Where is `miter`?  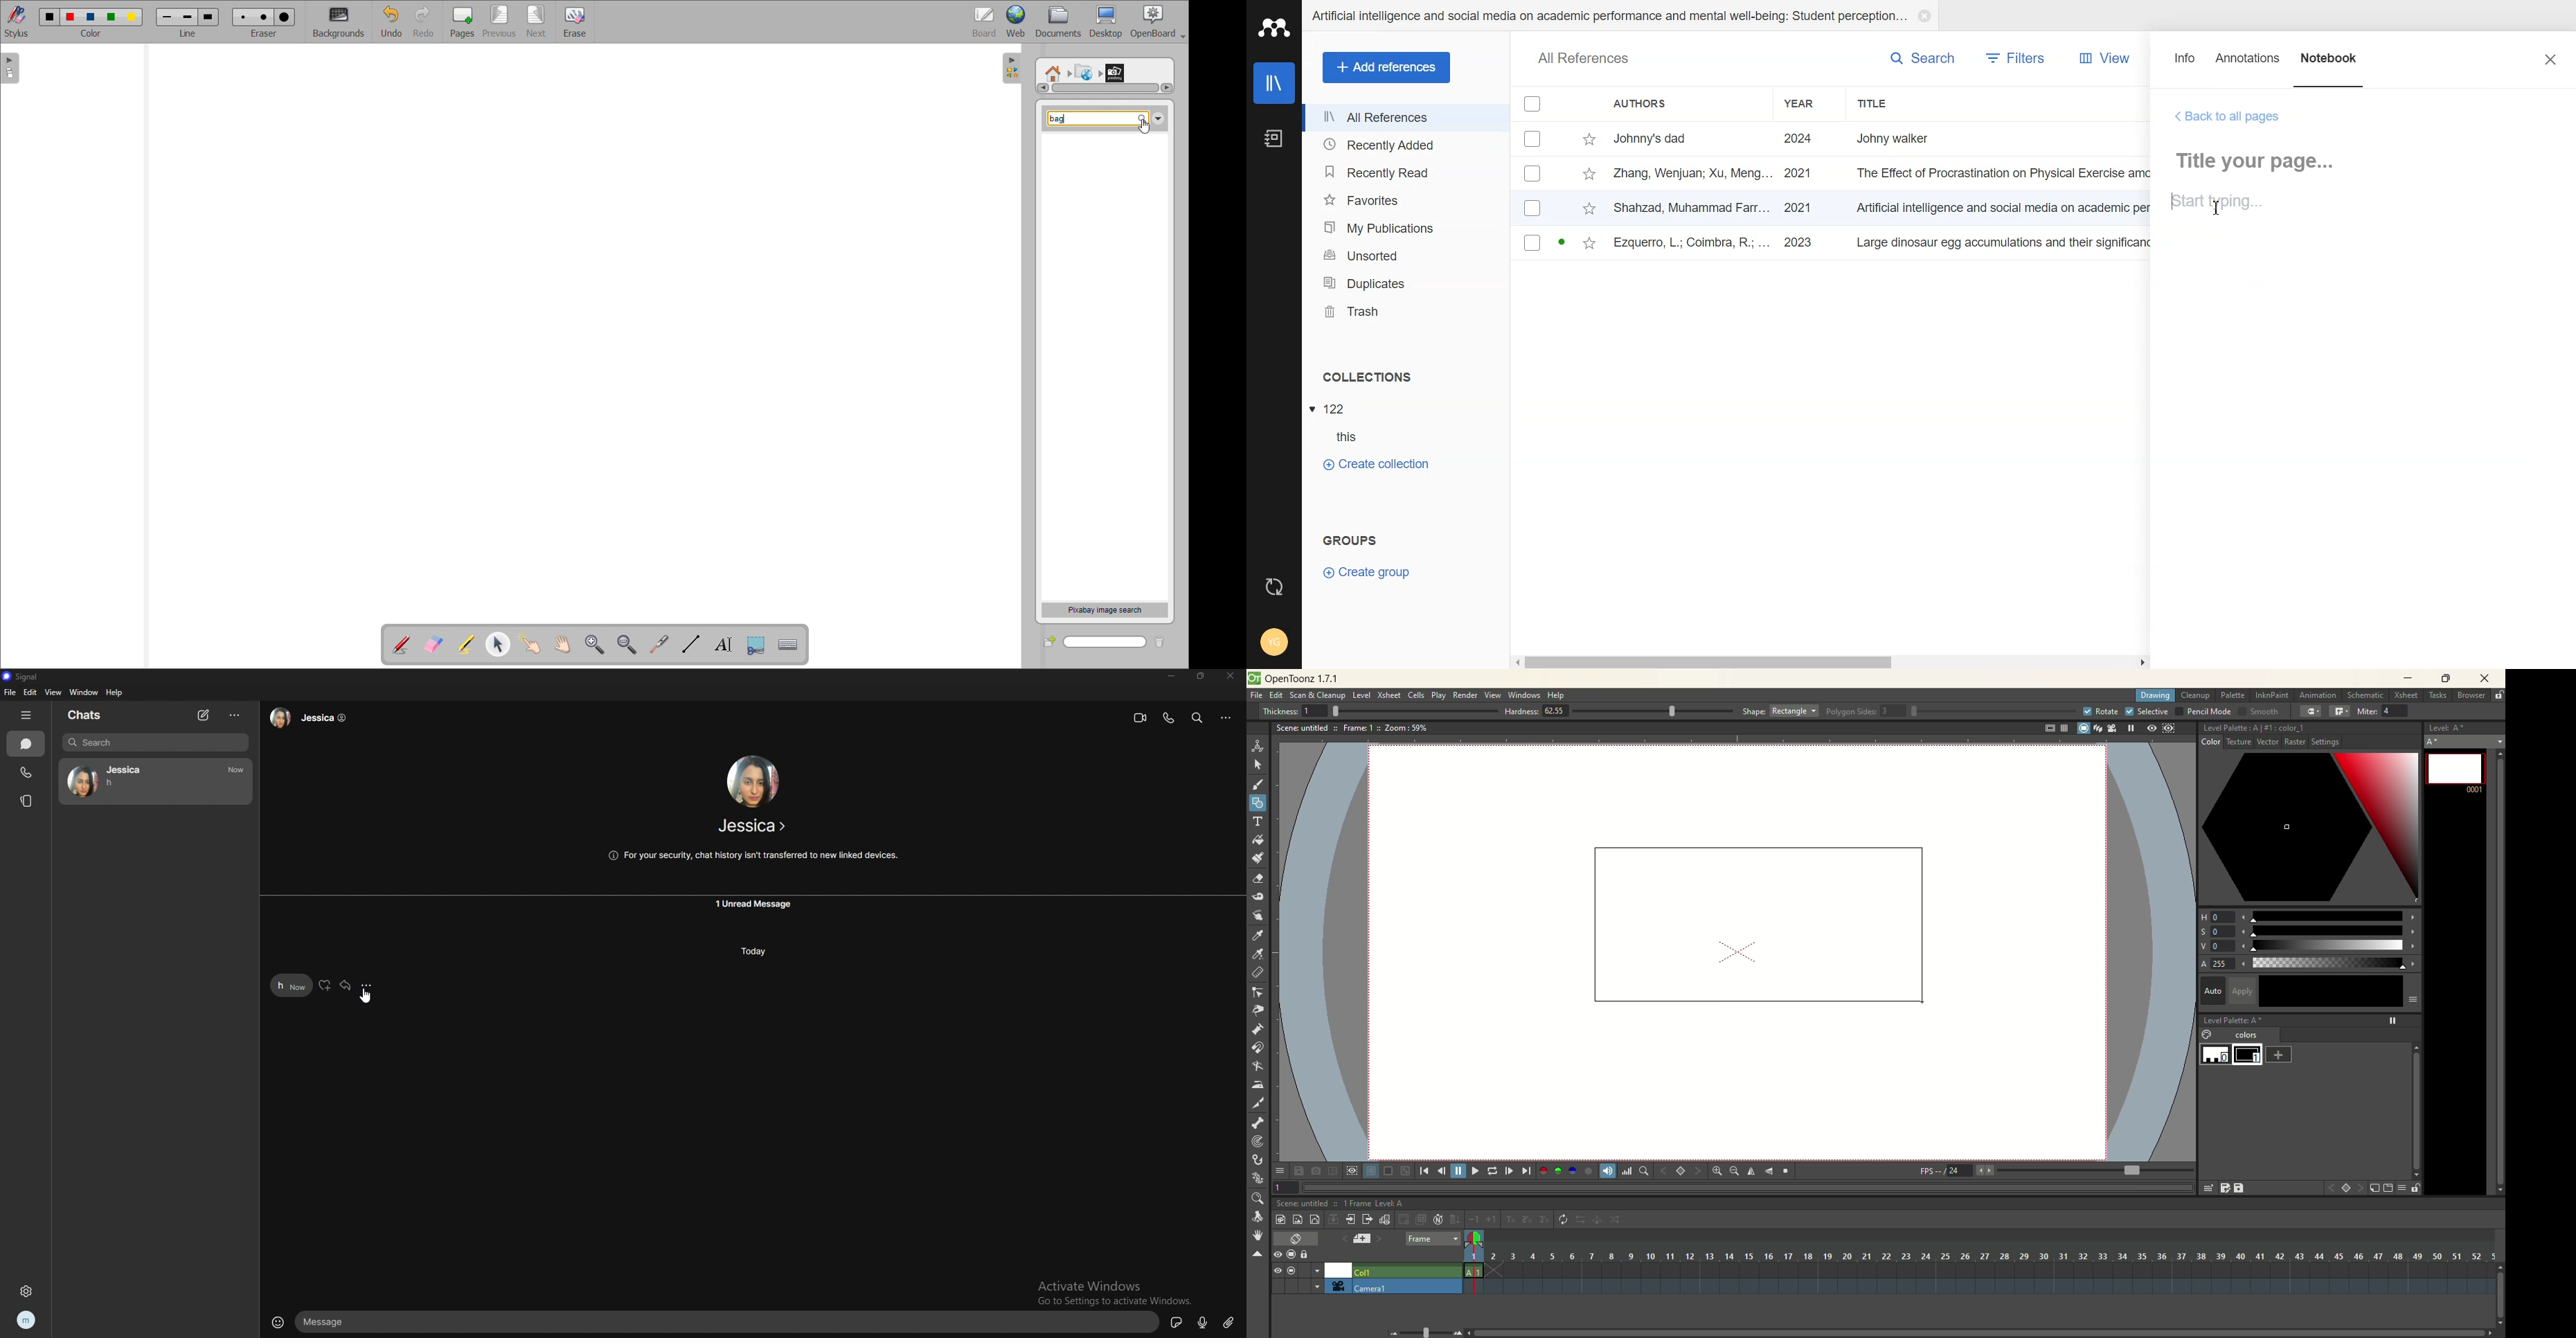
miter is located at coordinates (2385, 711).